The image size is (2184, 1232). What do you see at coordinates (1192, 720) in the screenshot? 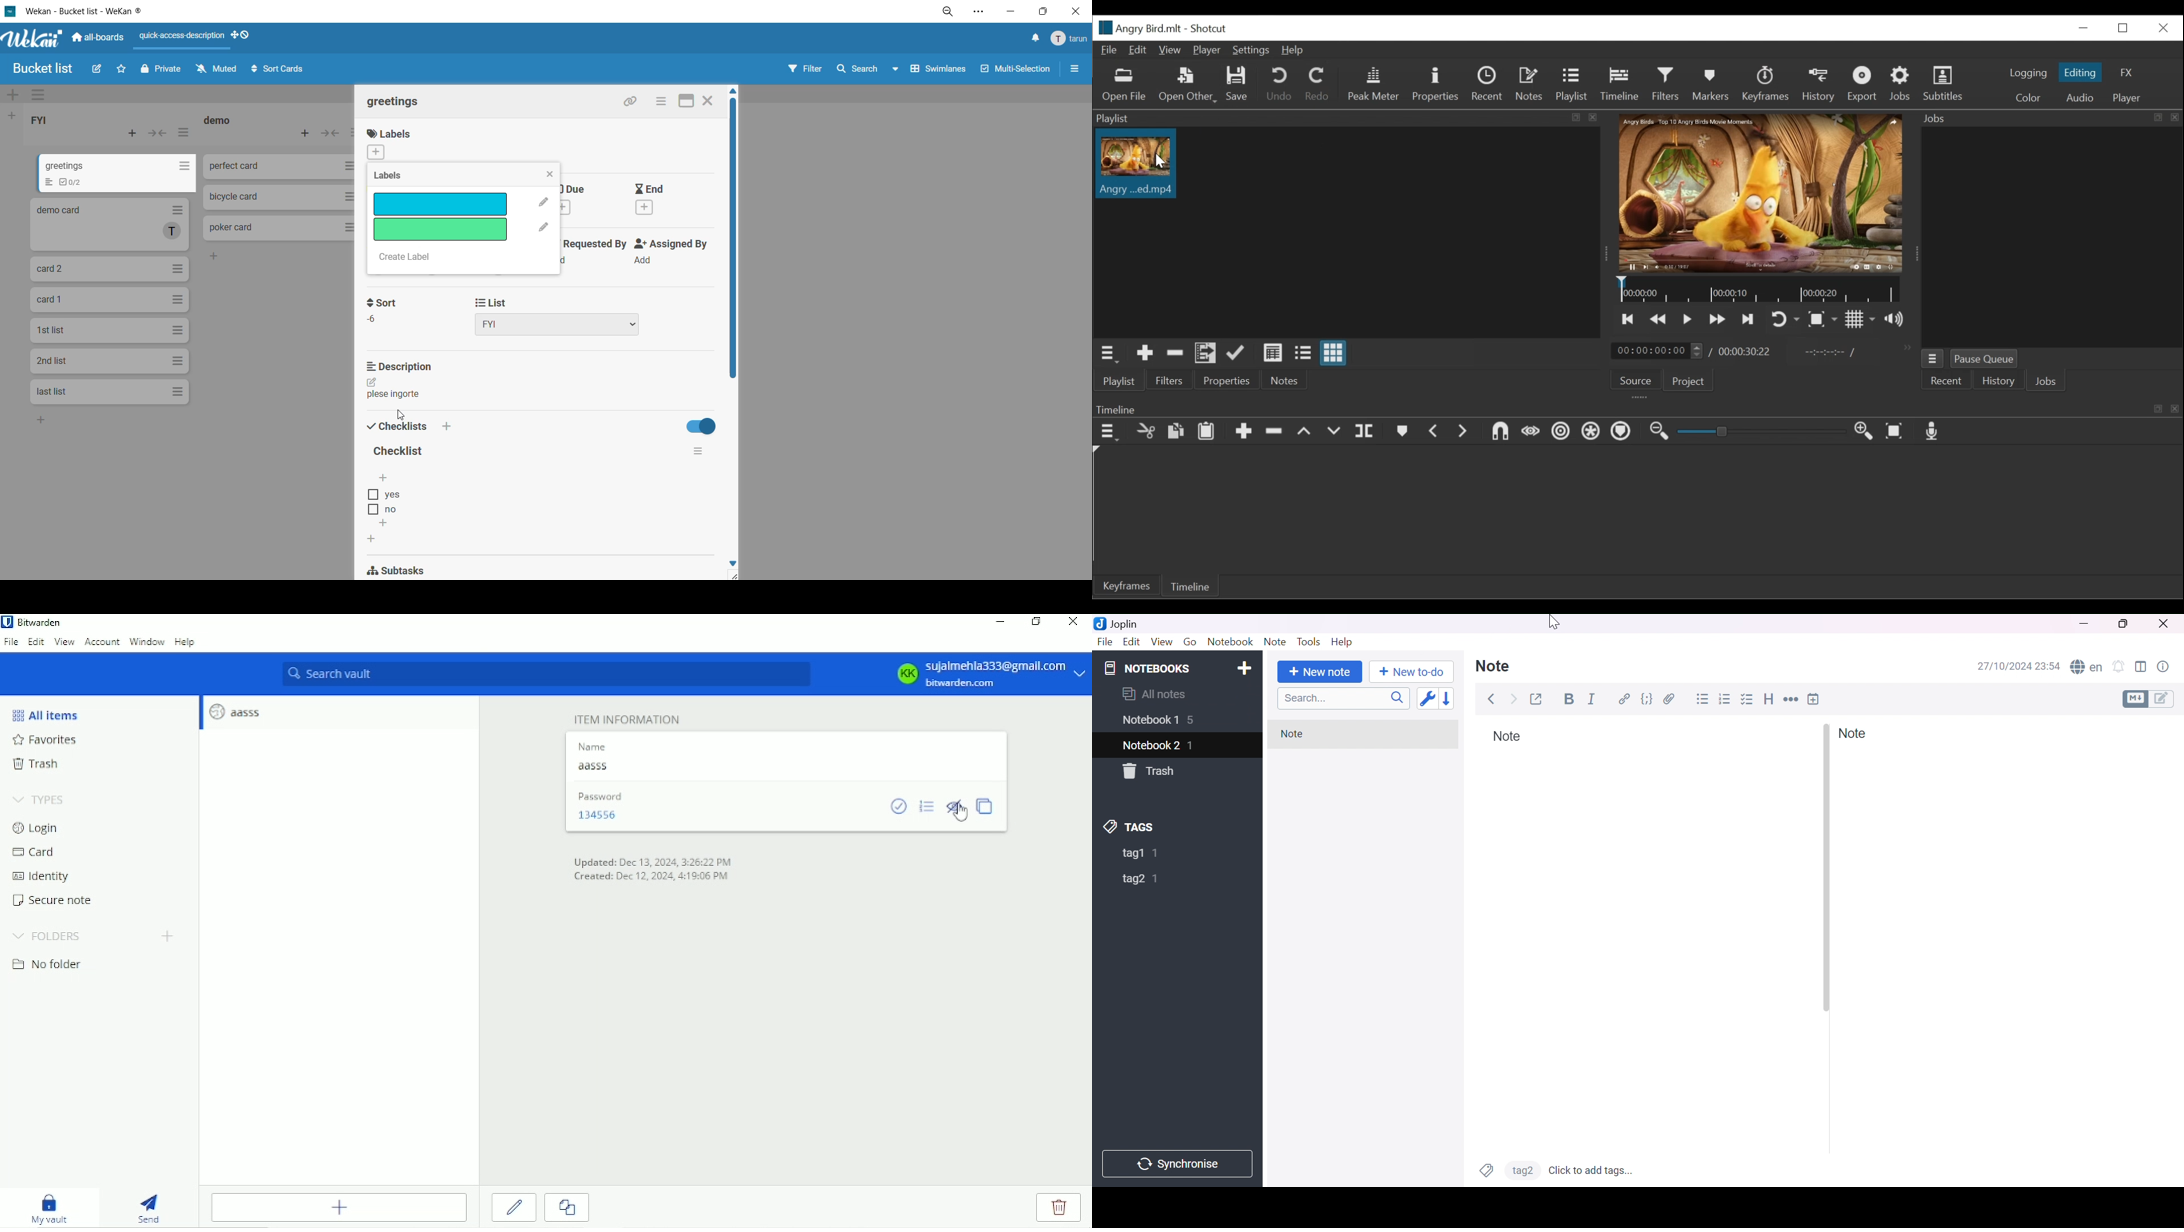
I see `5` at bounding box center [1192, 720].